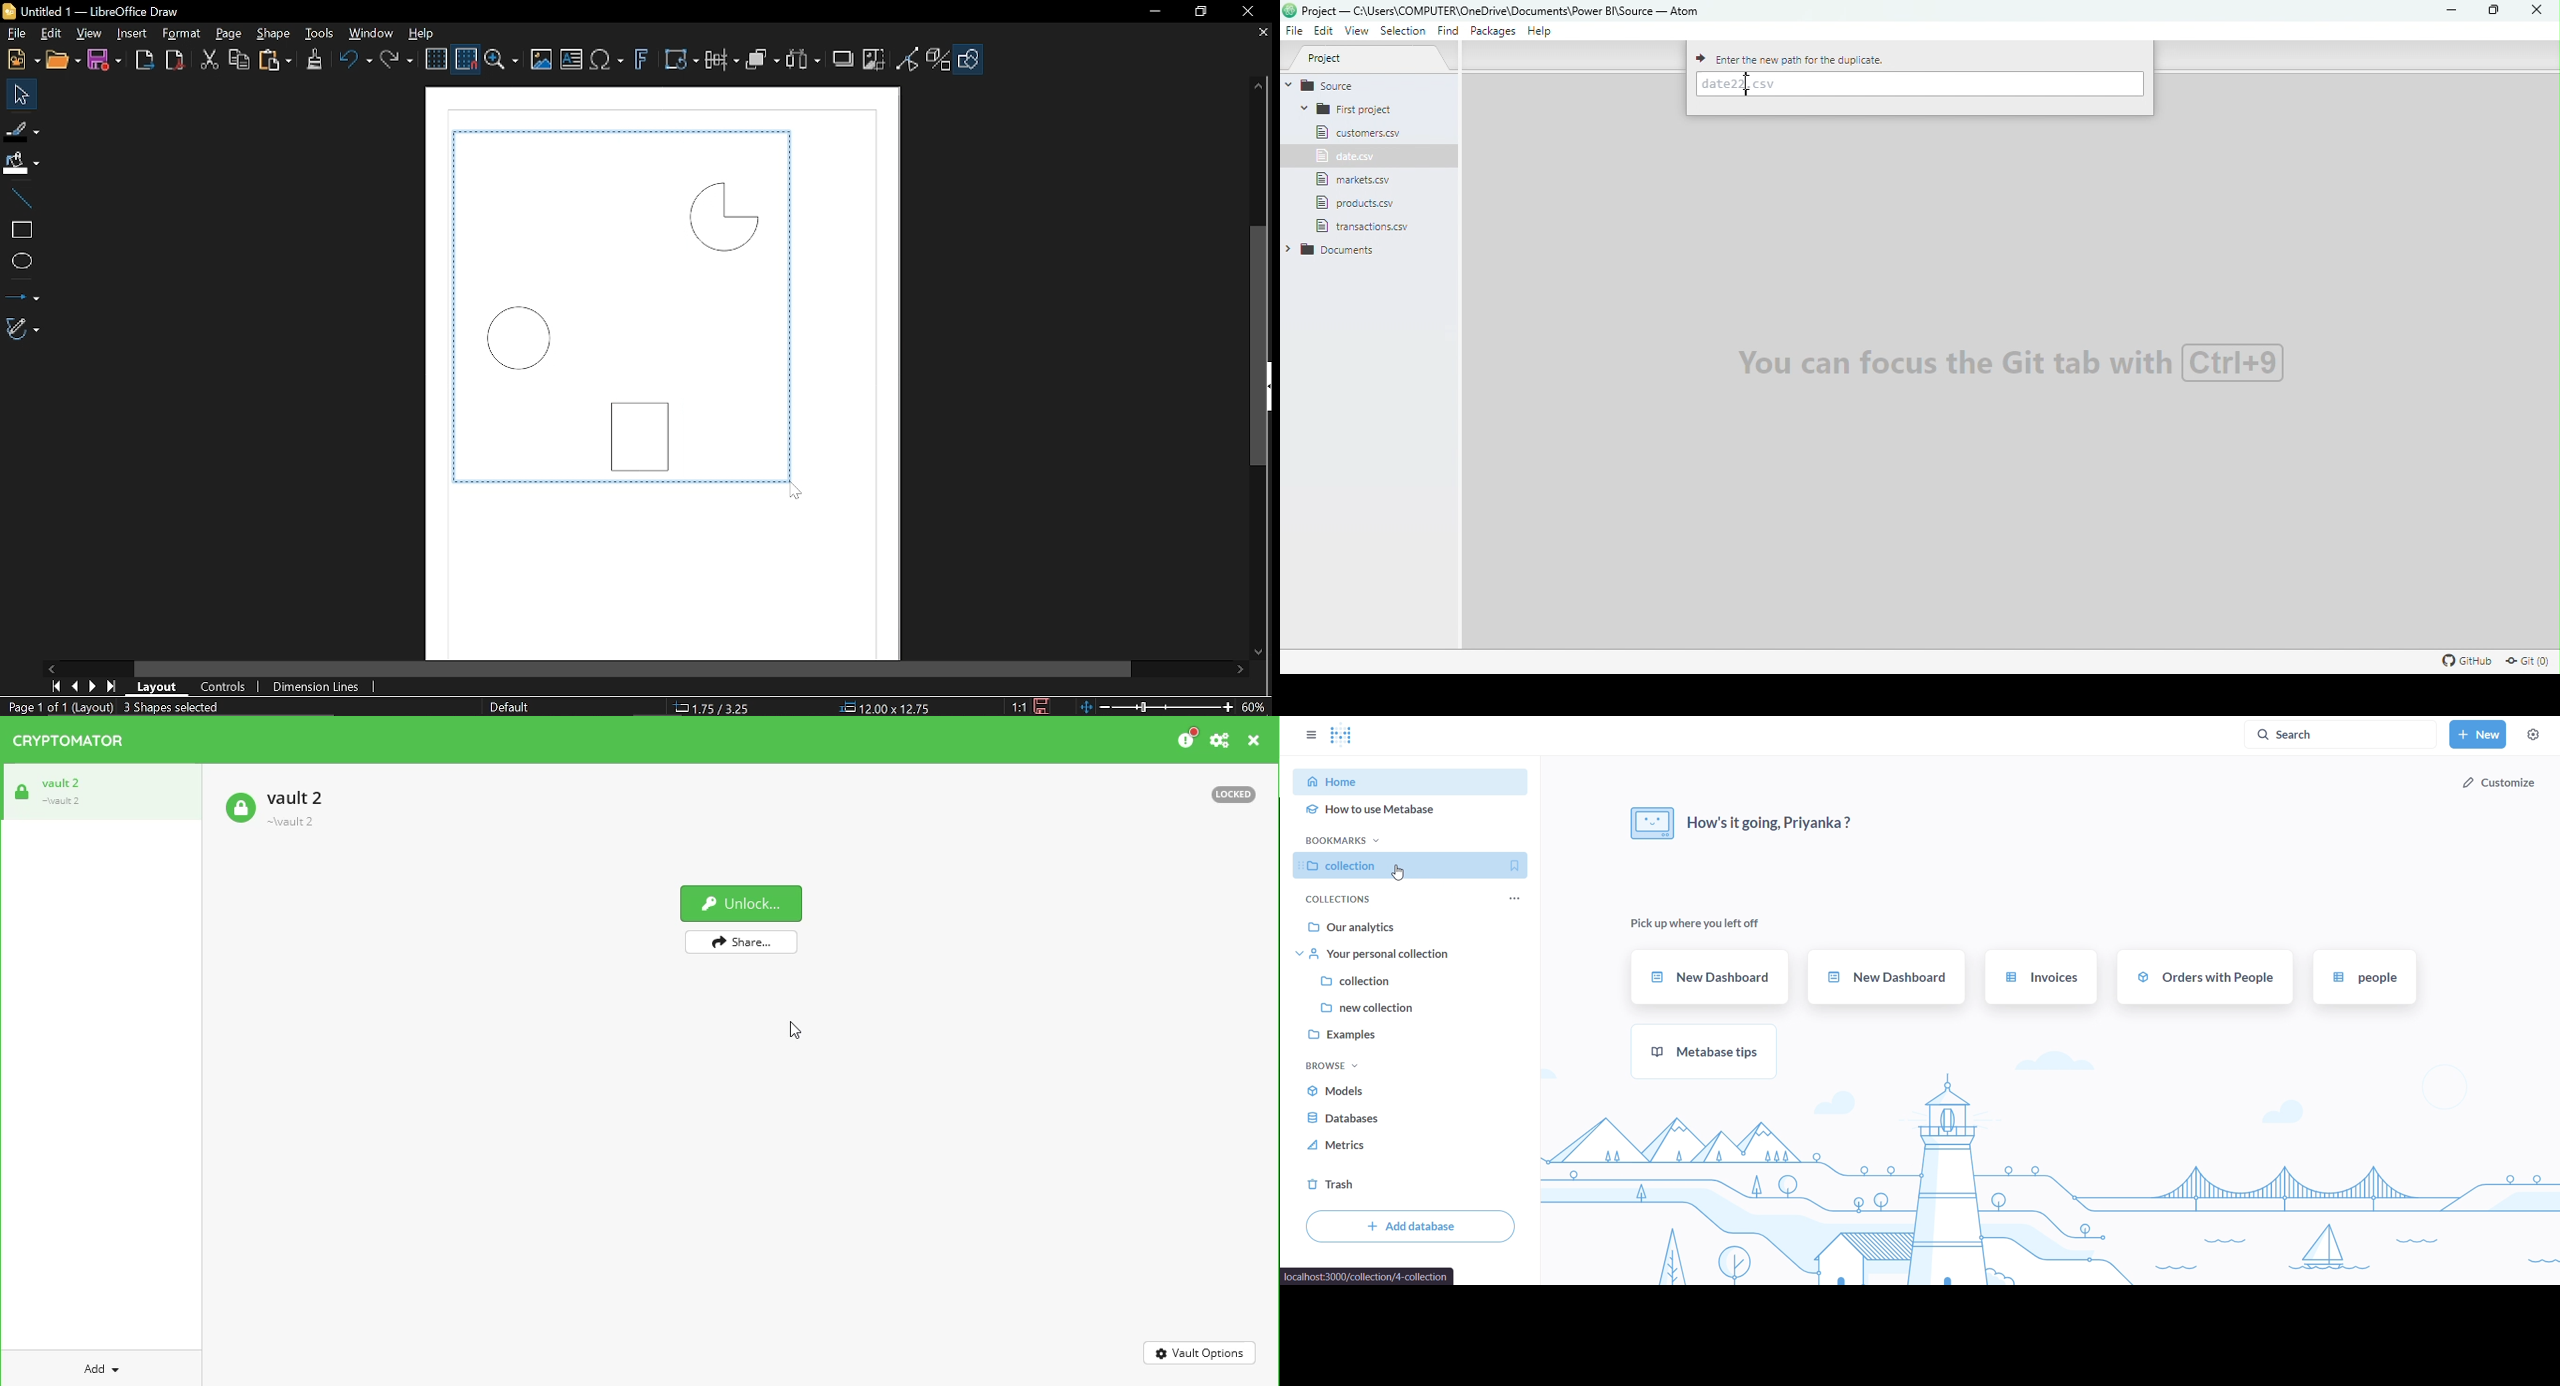 This screenshot has width=2576, height=1400. I want to click on Select, so click(19, 95).